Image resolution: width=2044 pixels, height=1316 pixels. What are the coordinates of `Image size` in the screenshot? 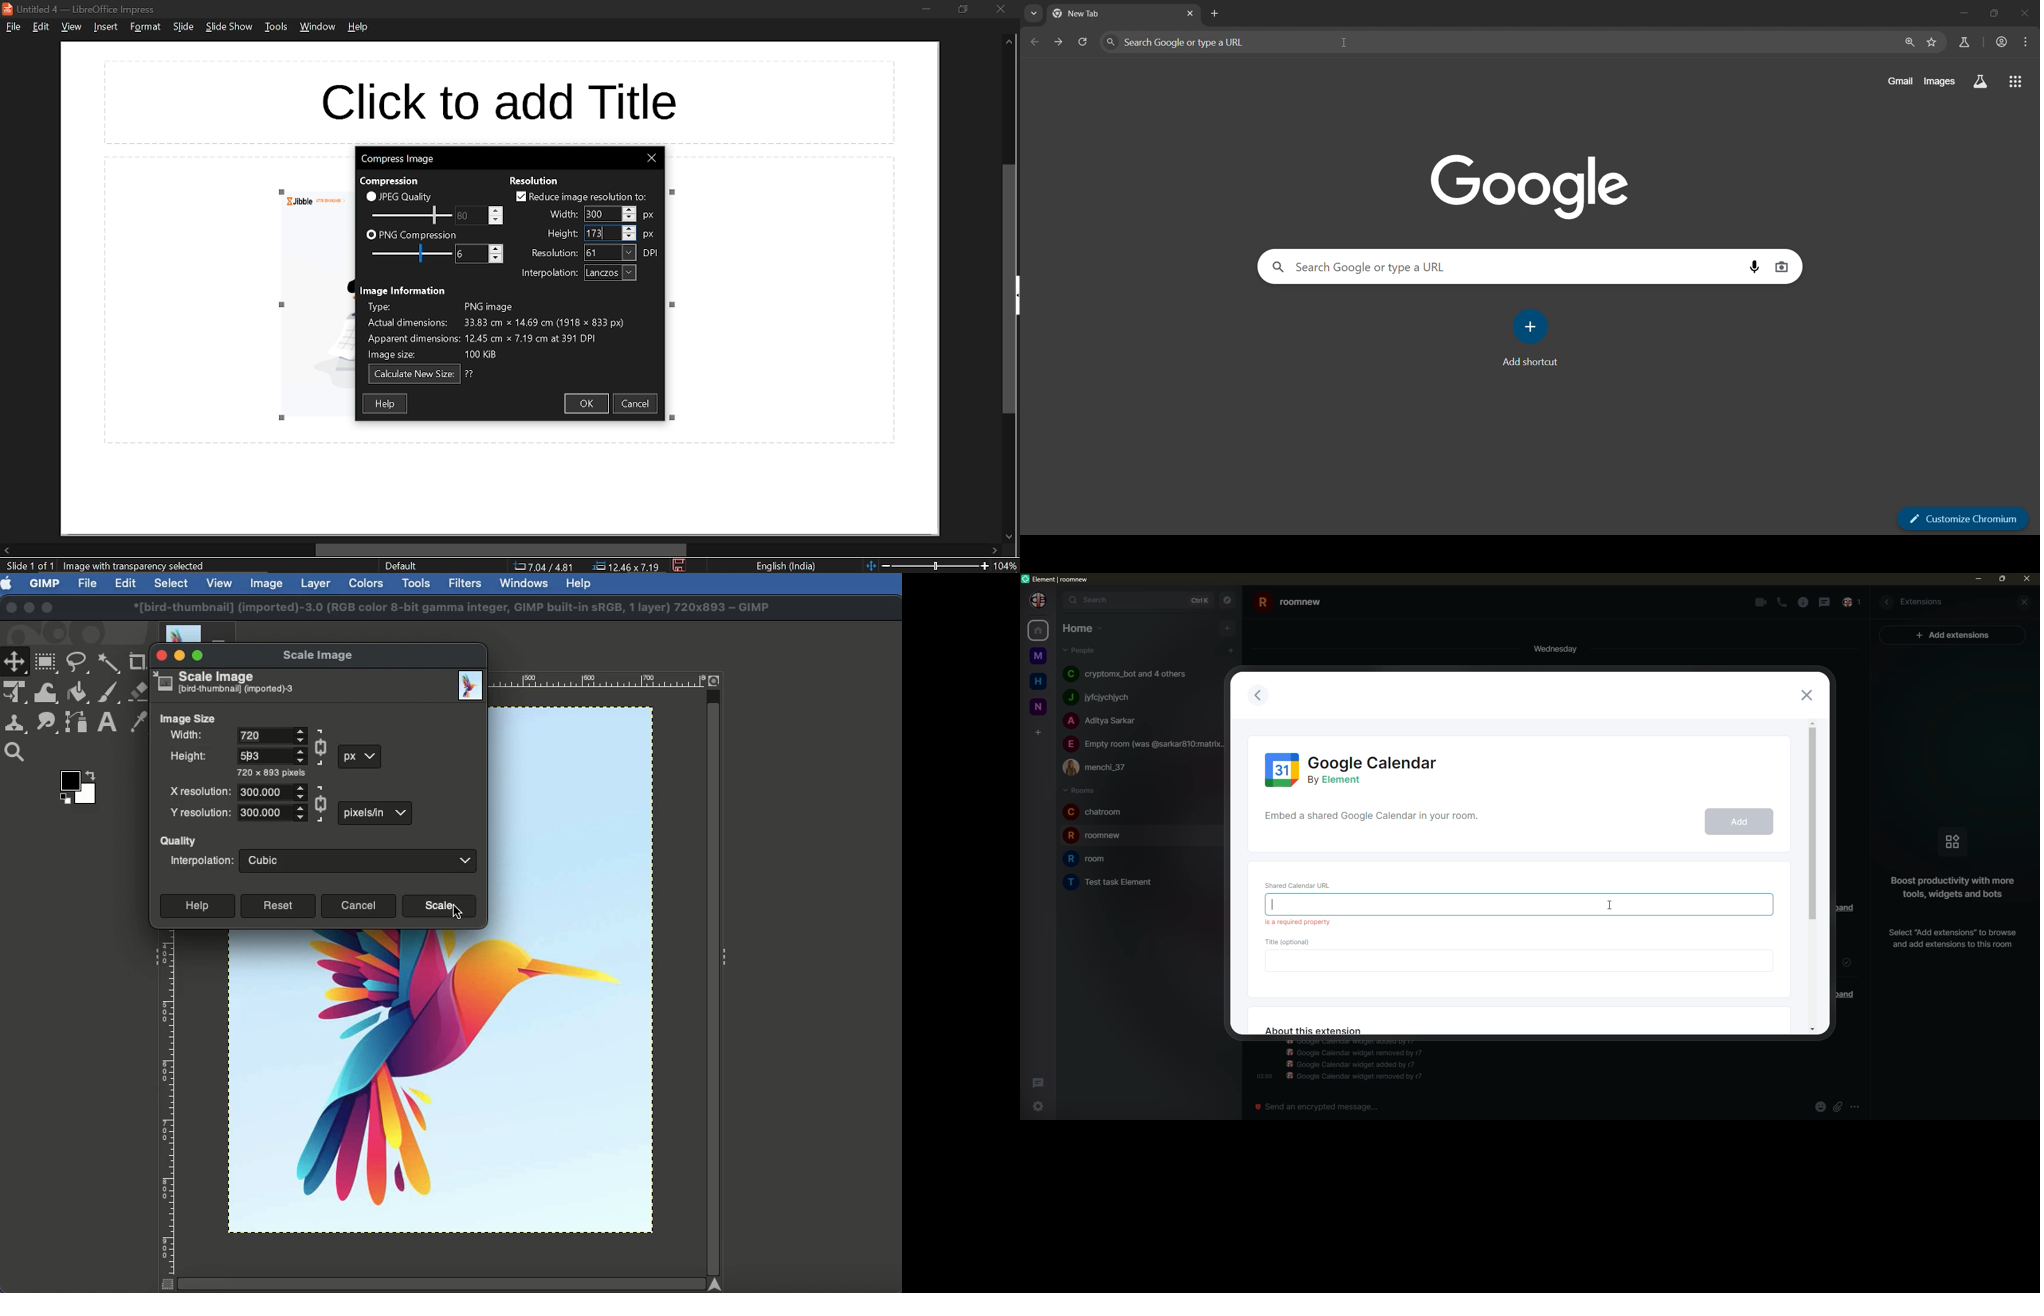 It's located at (189, 717).